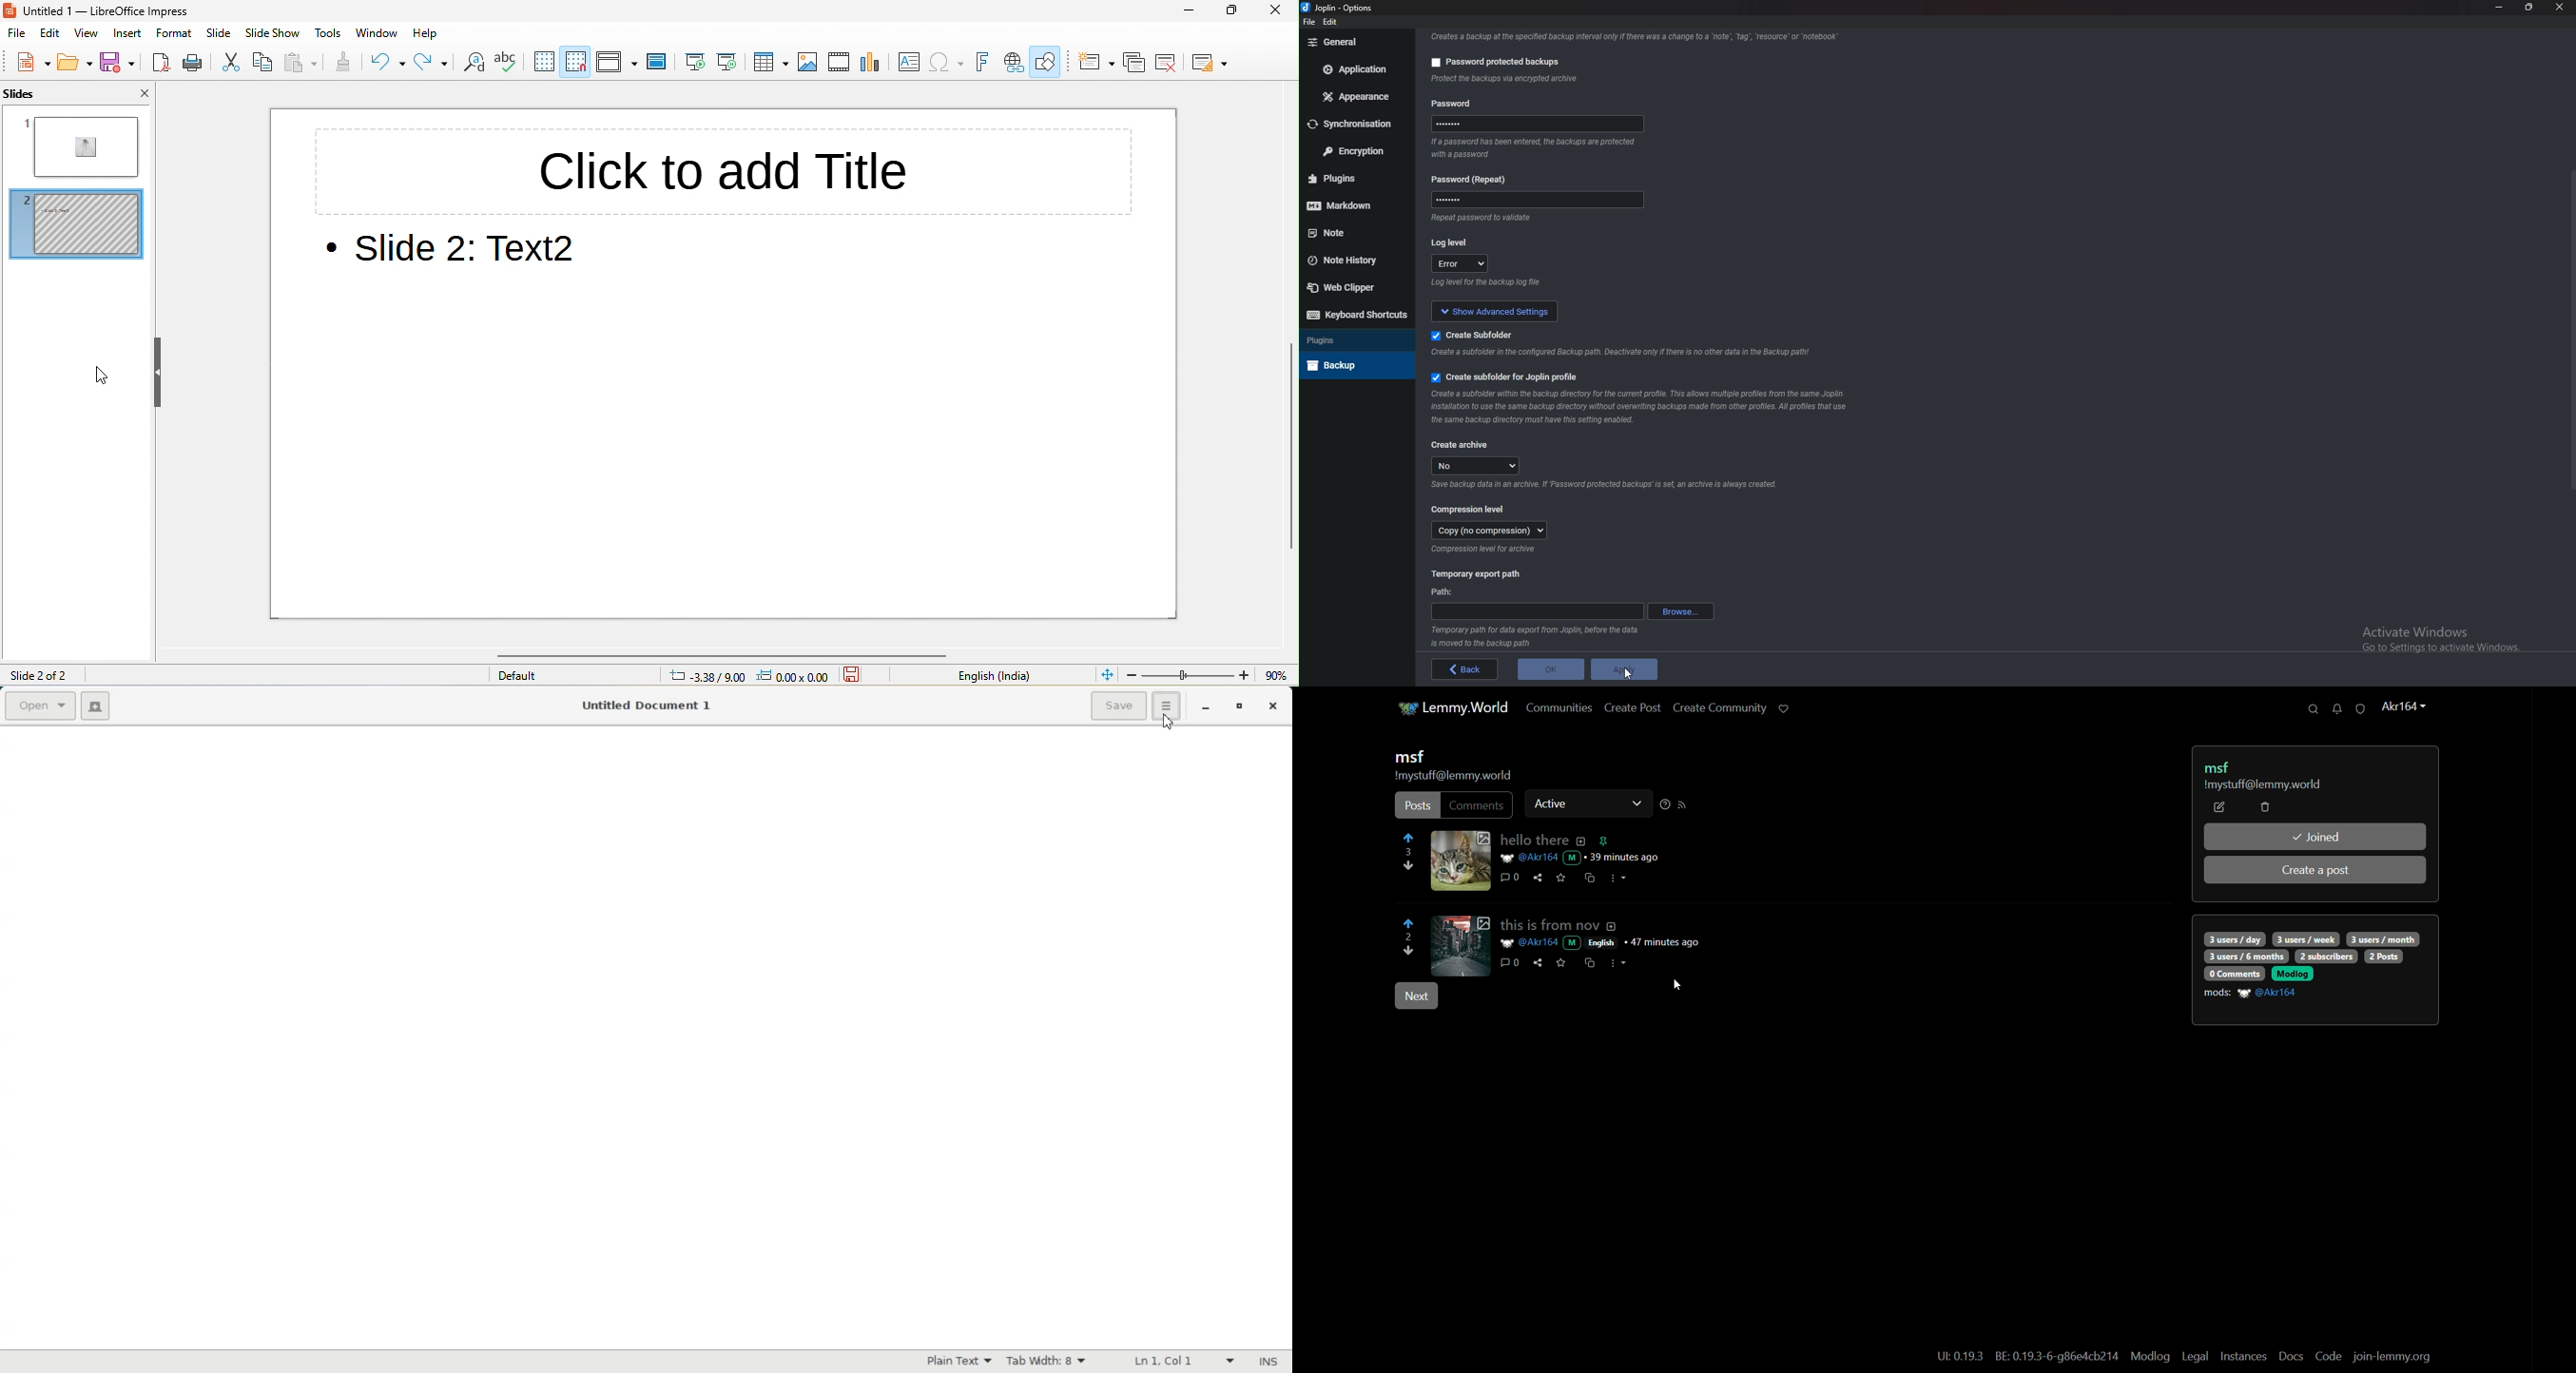 Image resolution: width=2576 pixels, height=1400 pixels. Describe the element at coordinates (513, 64) in the screenshot. I see `spelling` at that location.